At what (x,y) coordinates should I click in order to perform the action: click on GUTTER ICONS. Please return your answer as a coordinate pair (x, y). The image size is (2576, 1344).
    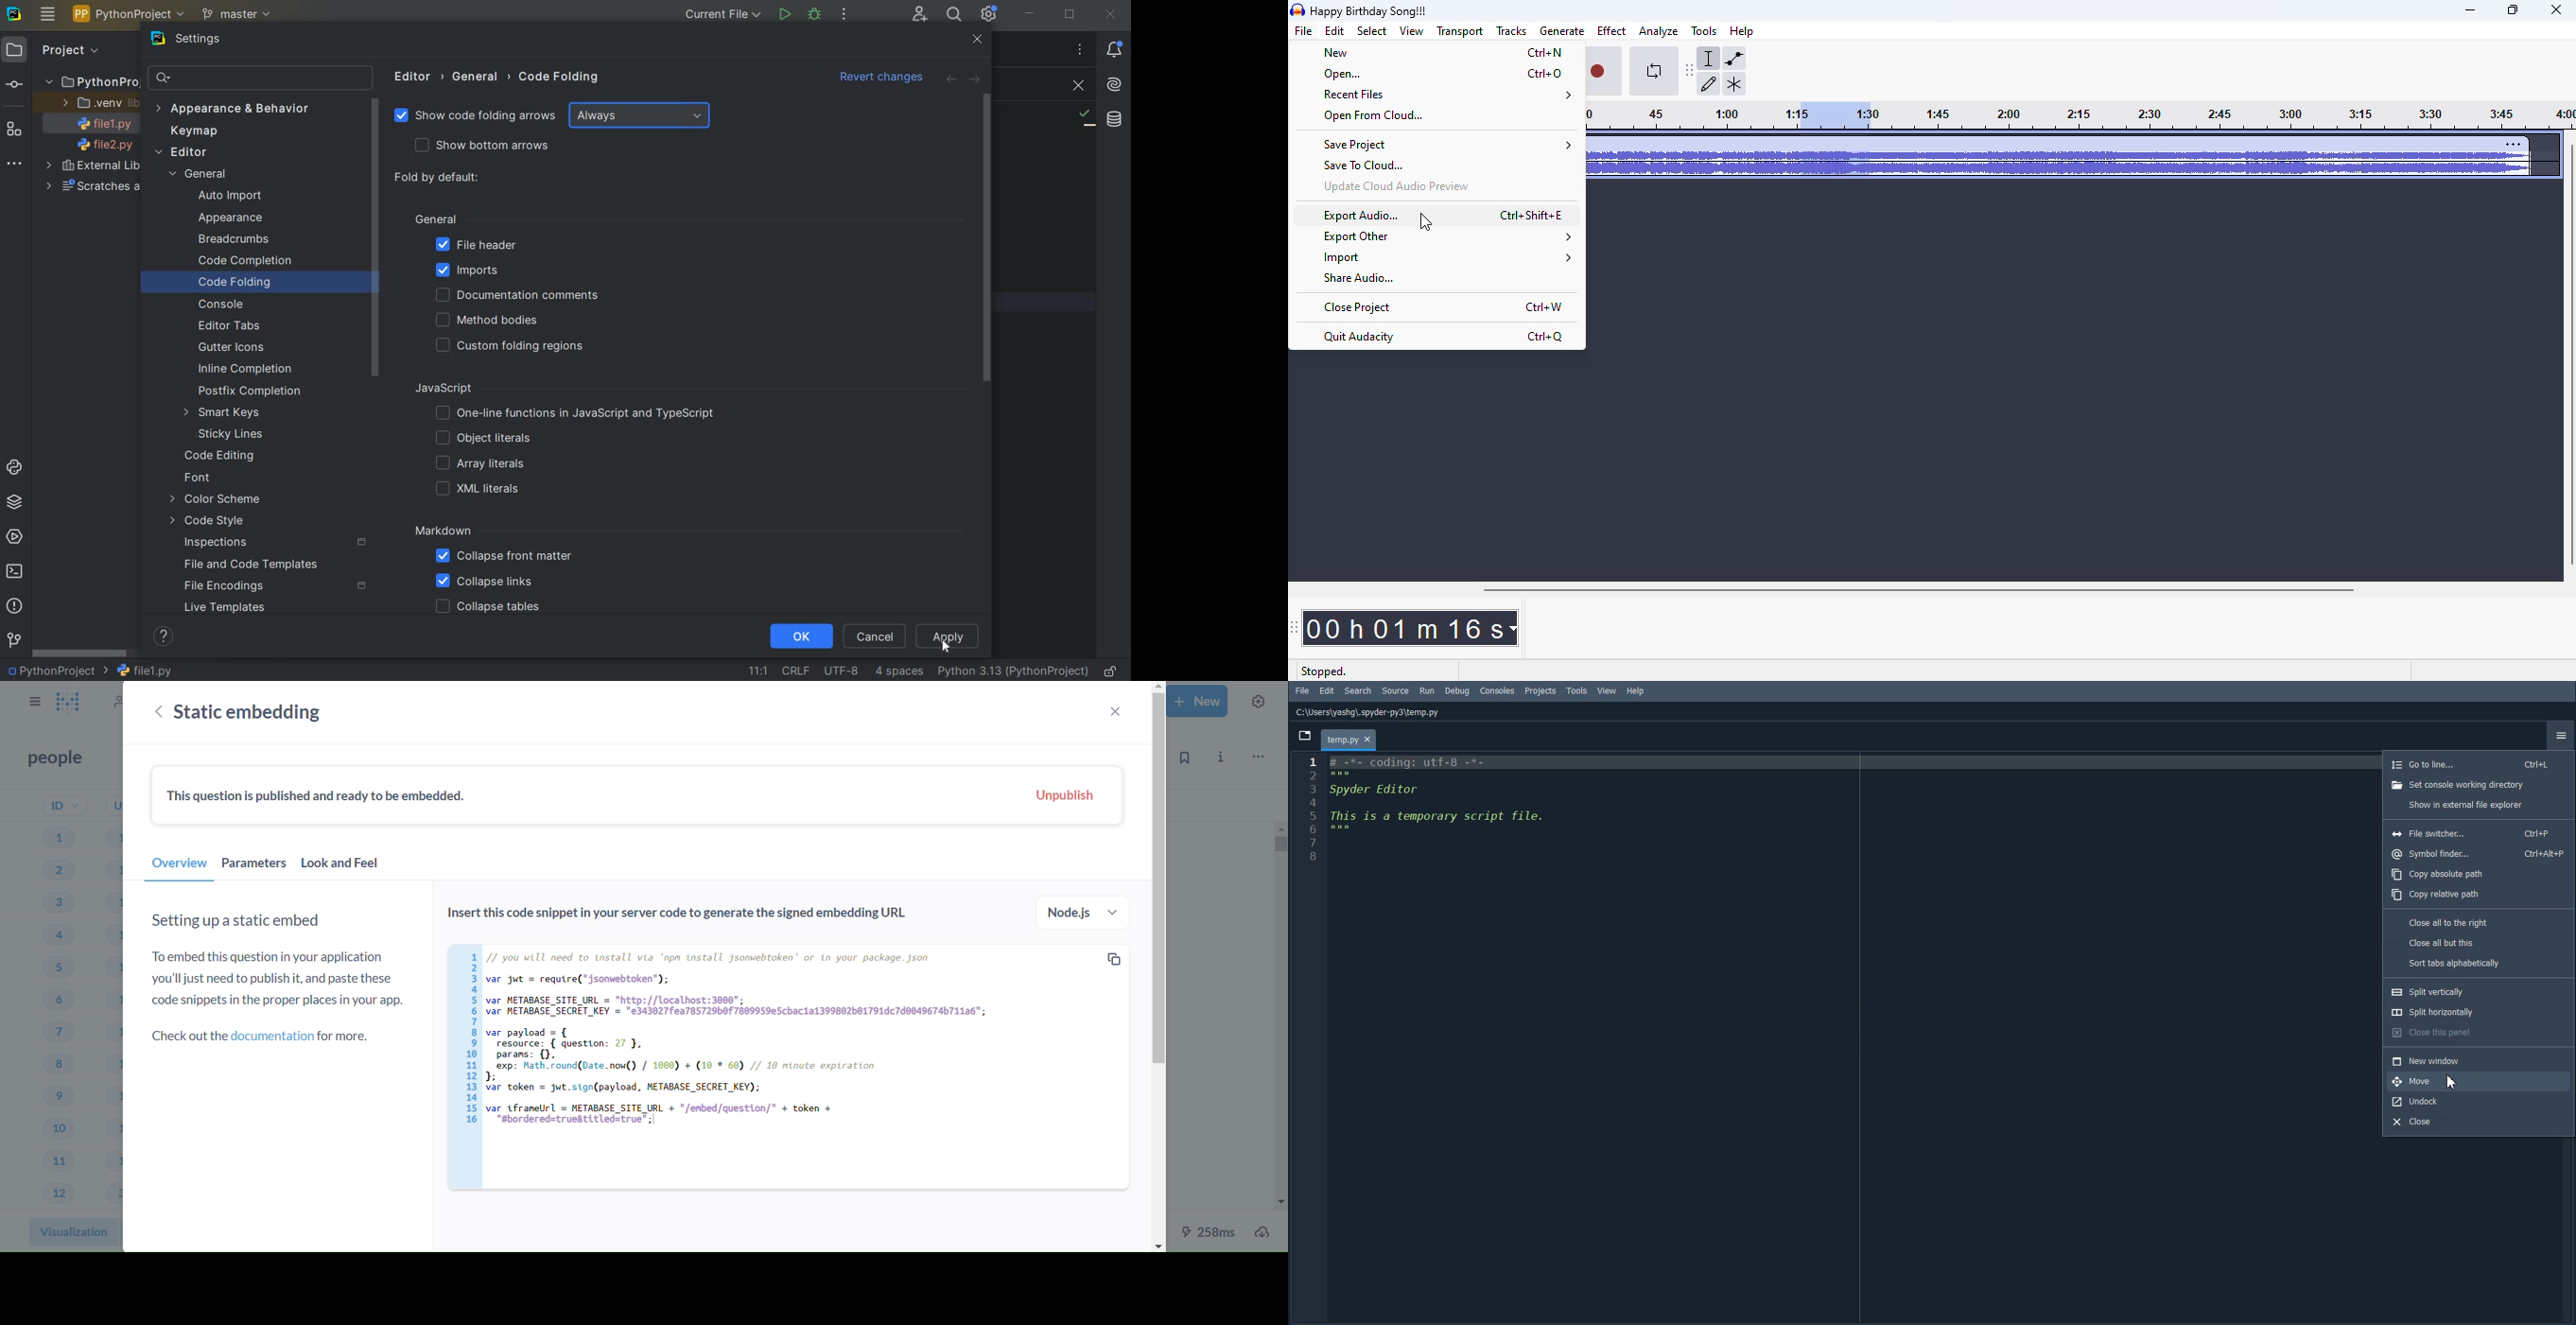
    Looking at the image, I should click on (235, 348).